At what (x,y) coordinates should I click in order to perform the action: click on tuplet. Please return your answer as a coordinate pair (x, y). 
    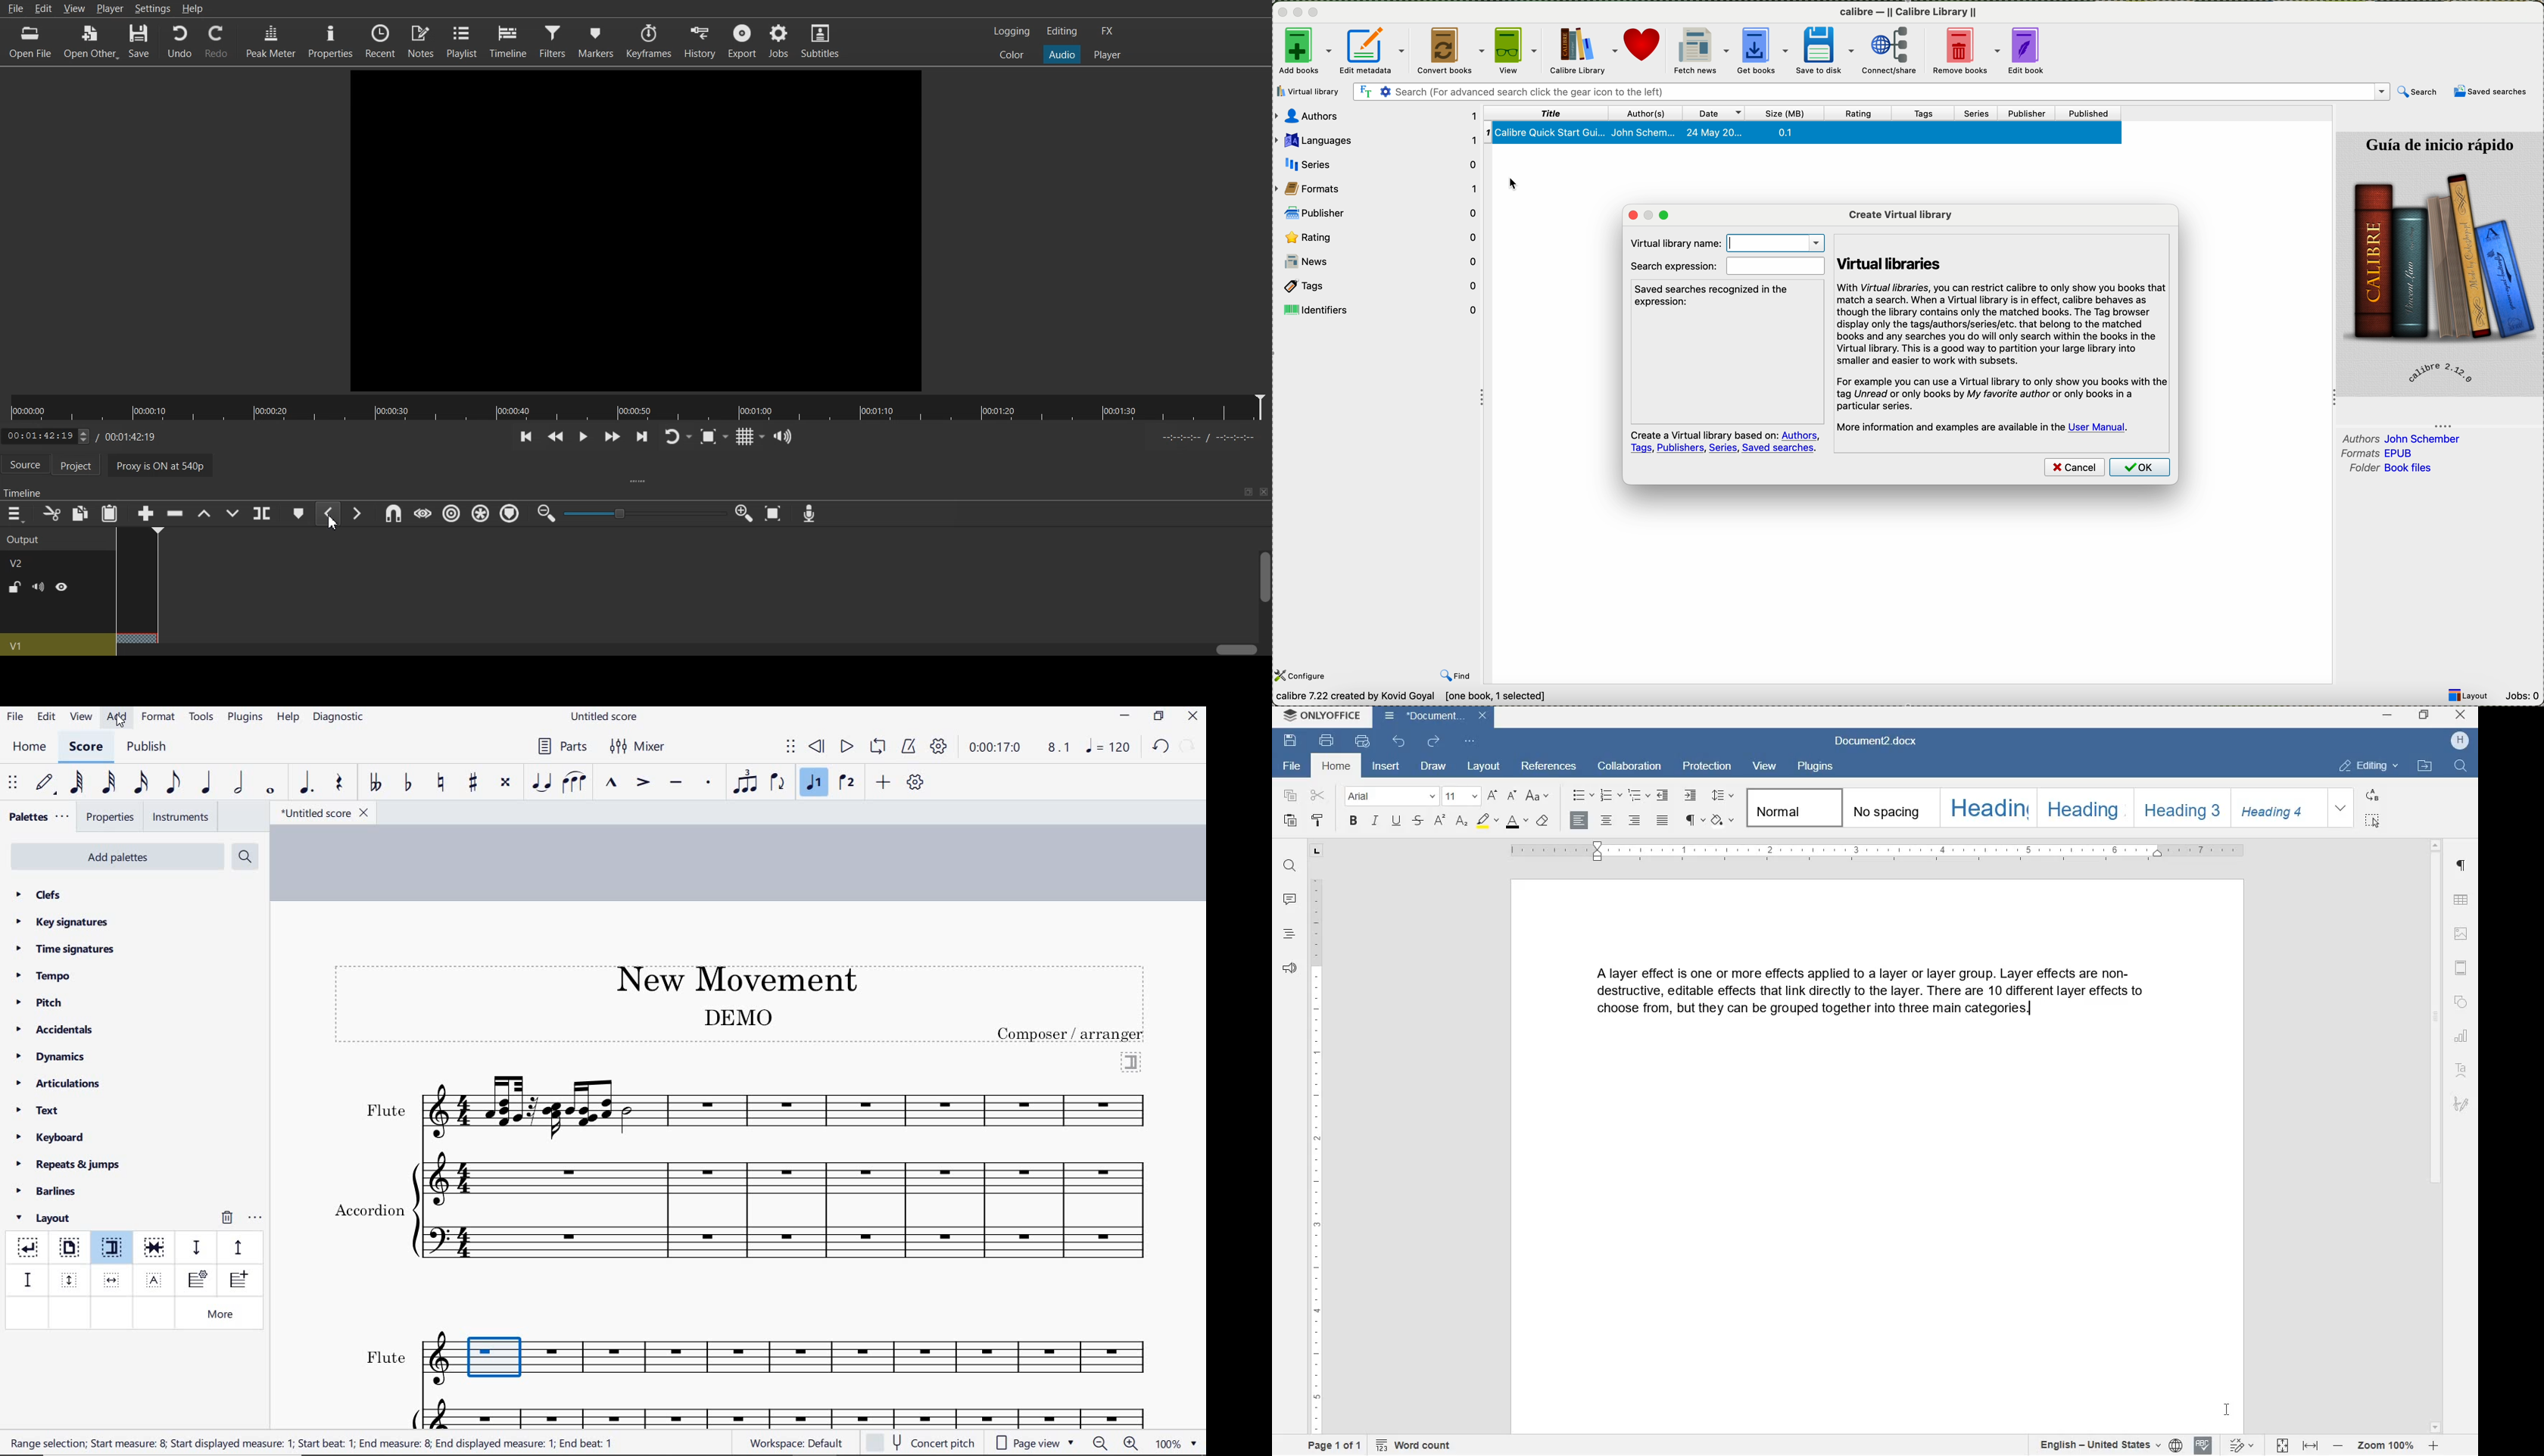
    Looking at the image, I should click on (742, 782).